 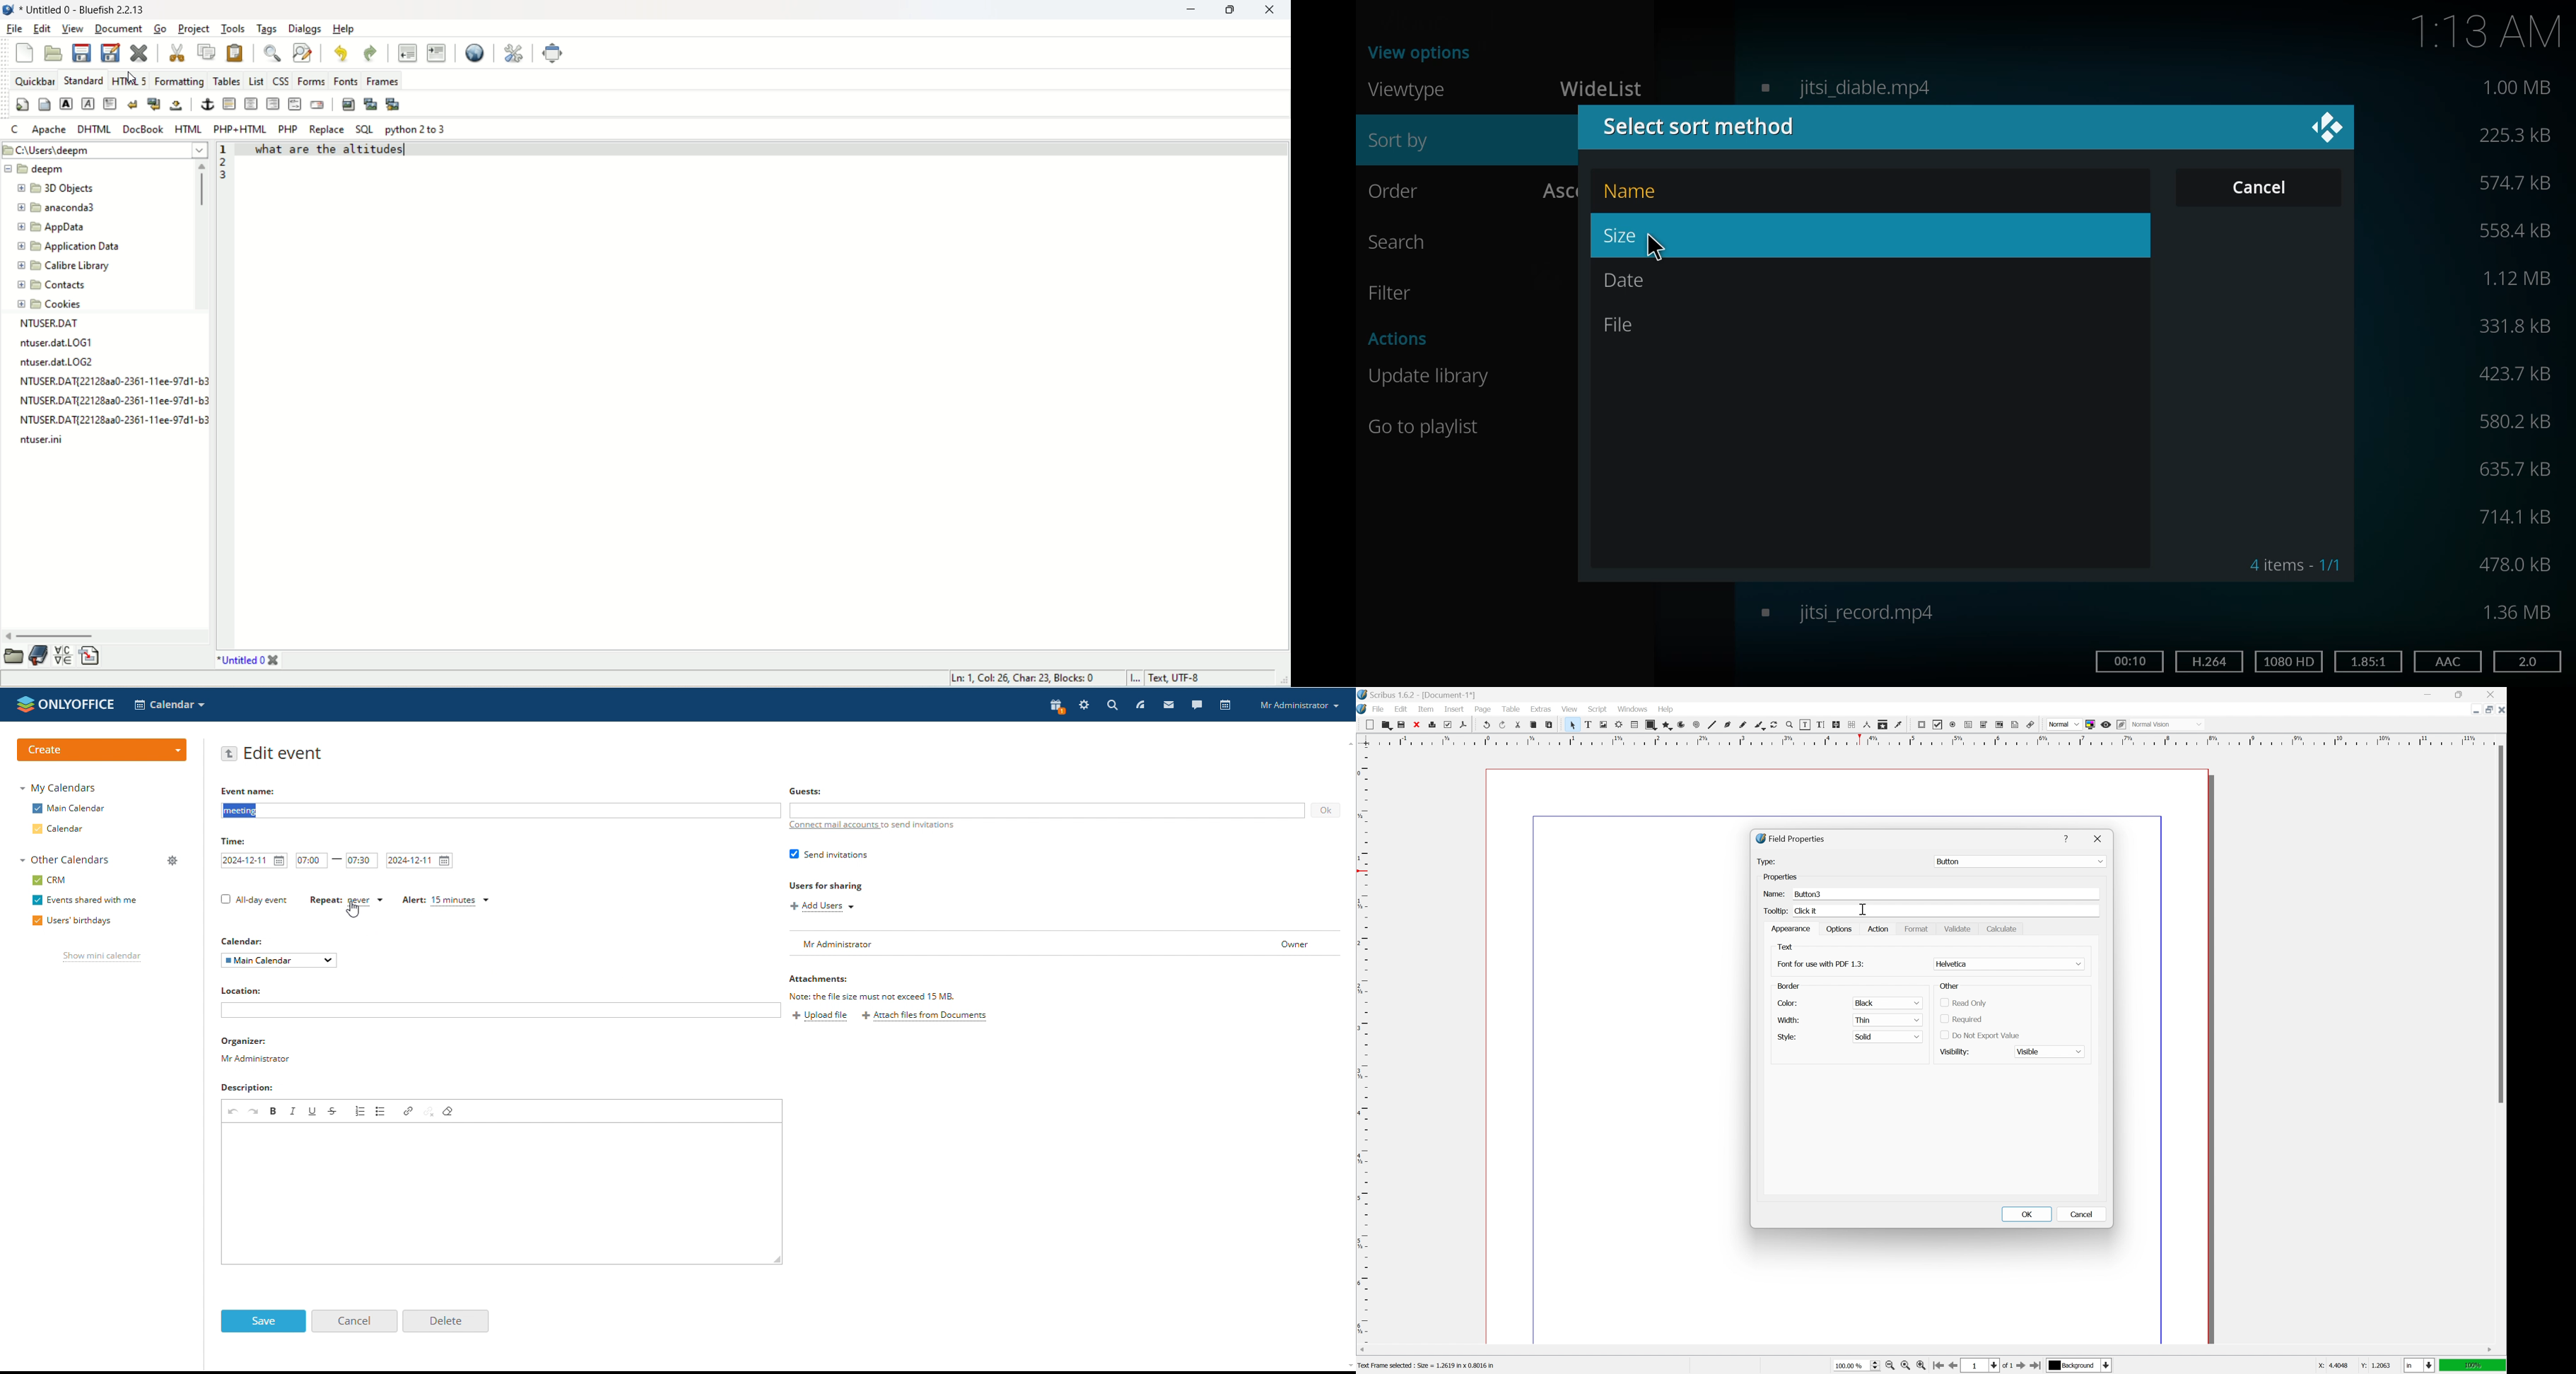 I want to click on copy item properties, so click(x=1884, y=725).